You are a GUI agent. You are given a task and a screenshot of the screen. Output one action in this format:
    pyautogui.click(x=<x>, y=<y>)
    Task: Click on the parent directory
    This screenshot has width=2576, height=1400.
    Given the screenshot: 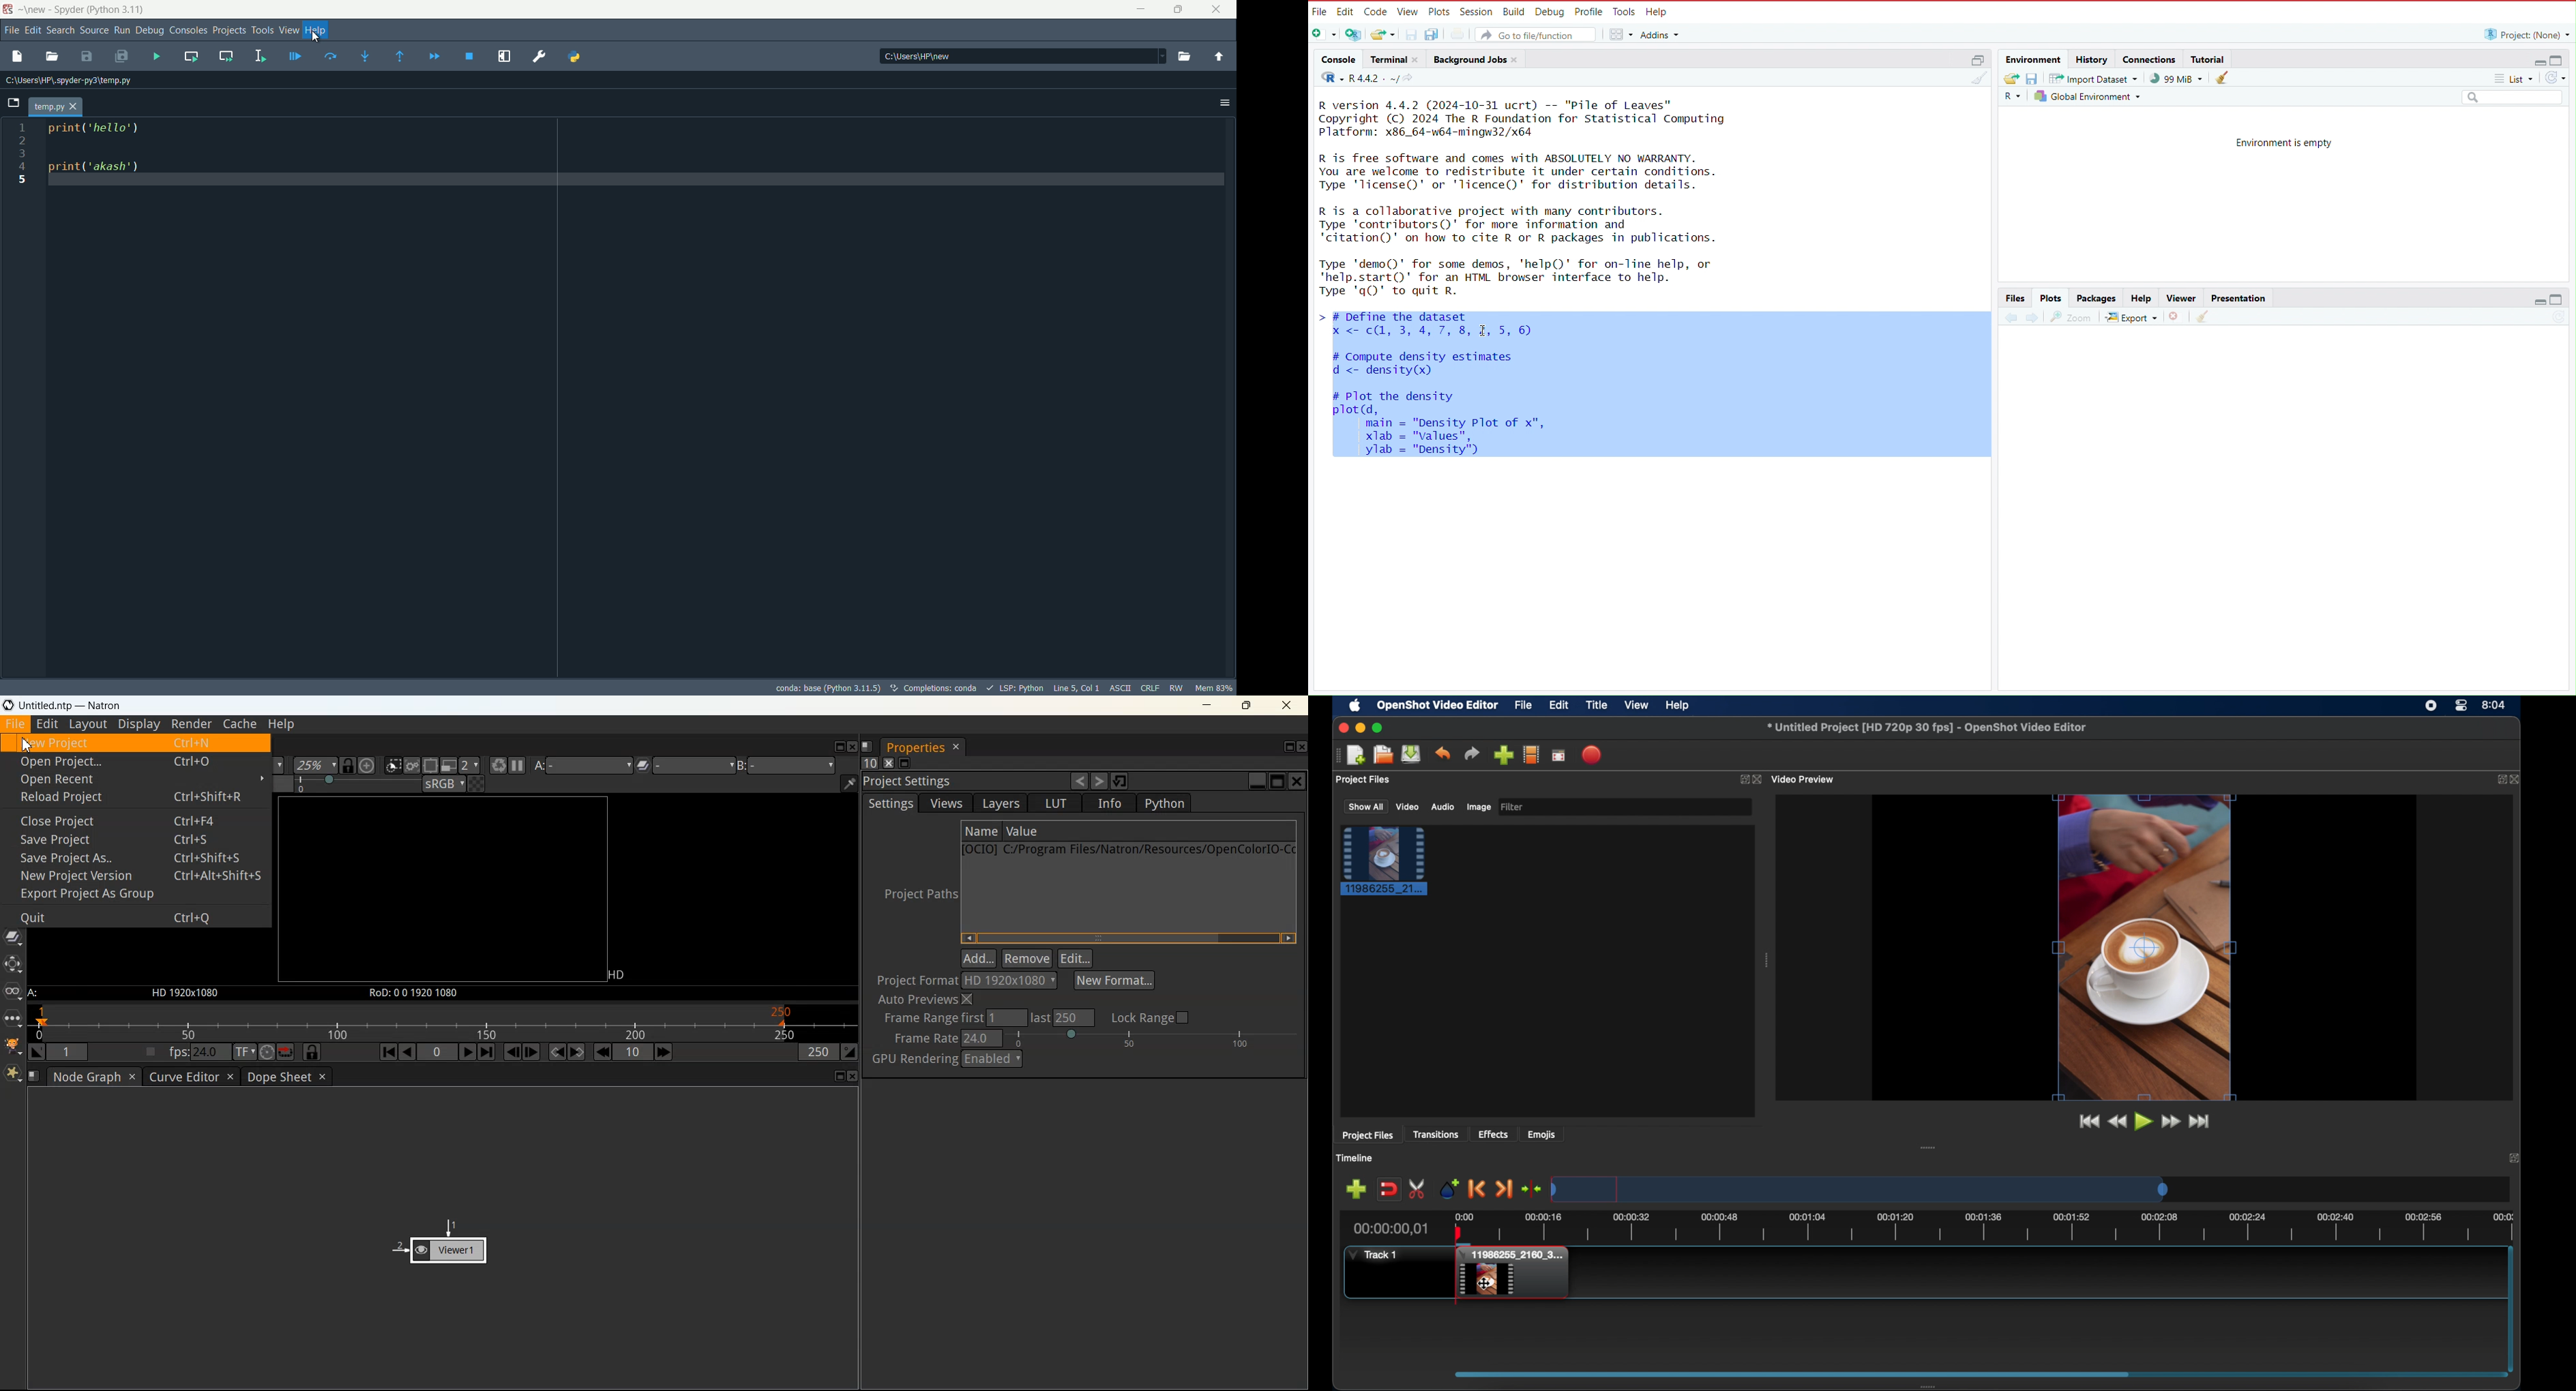 What is the action you would take?
    pyautogui.click(x=1219, y=57)
    